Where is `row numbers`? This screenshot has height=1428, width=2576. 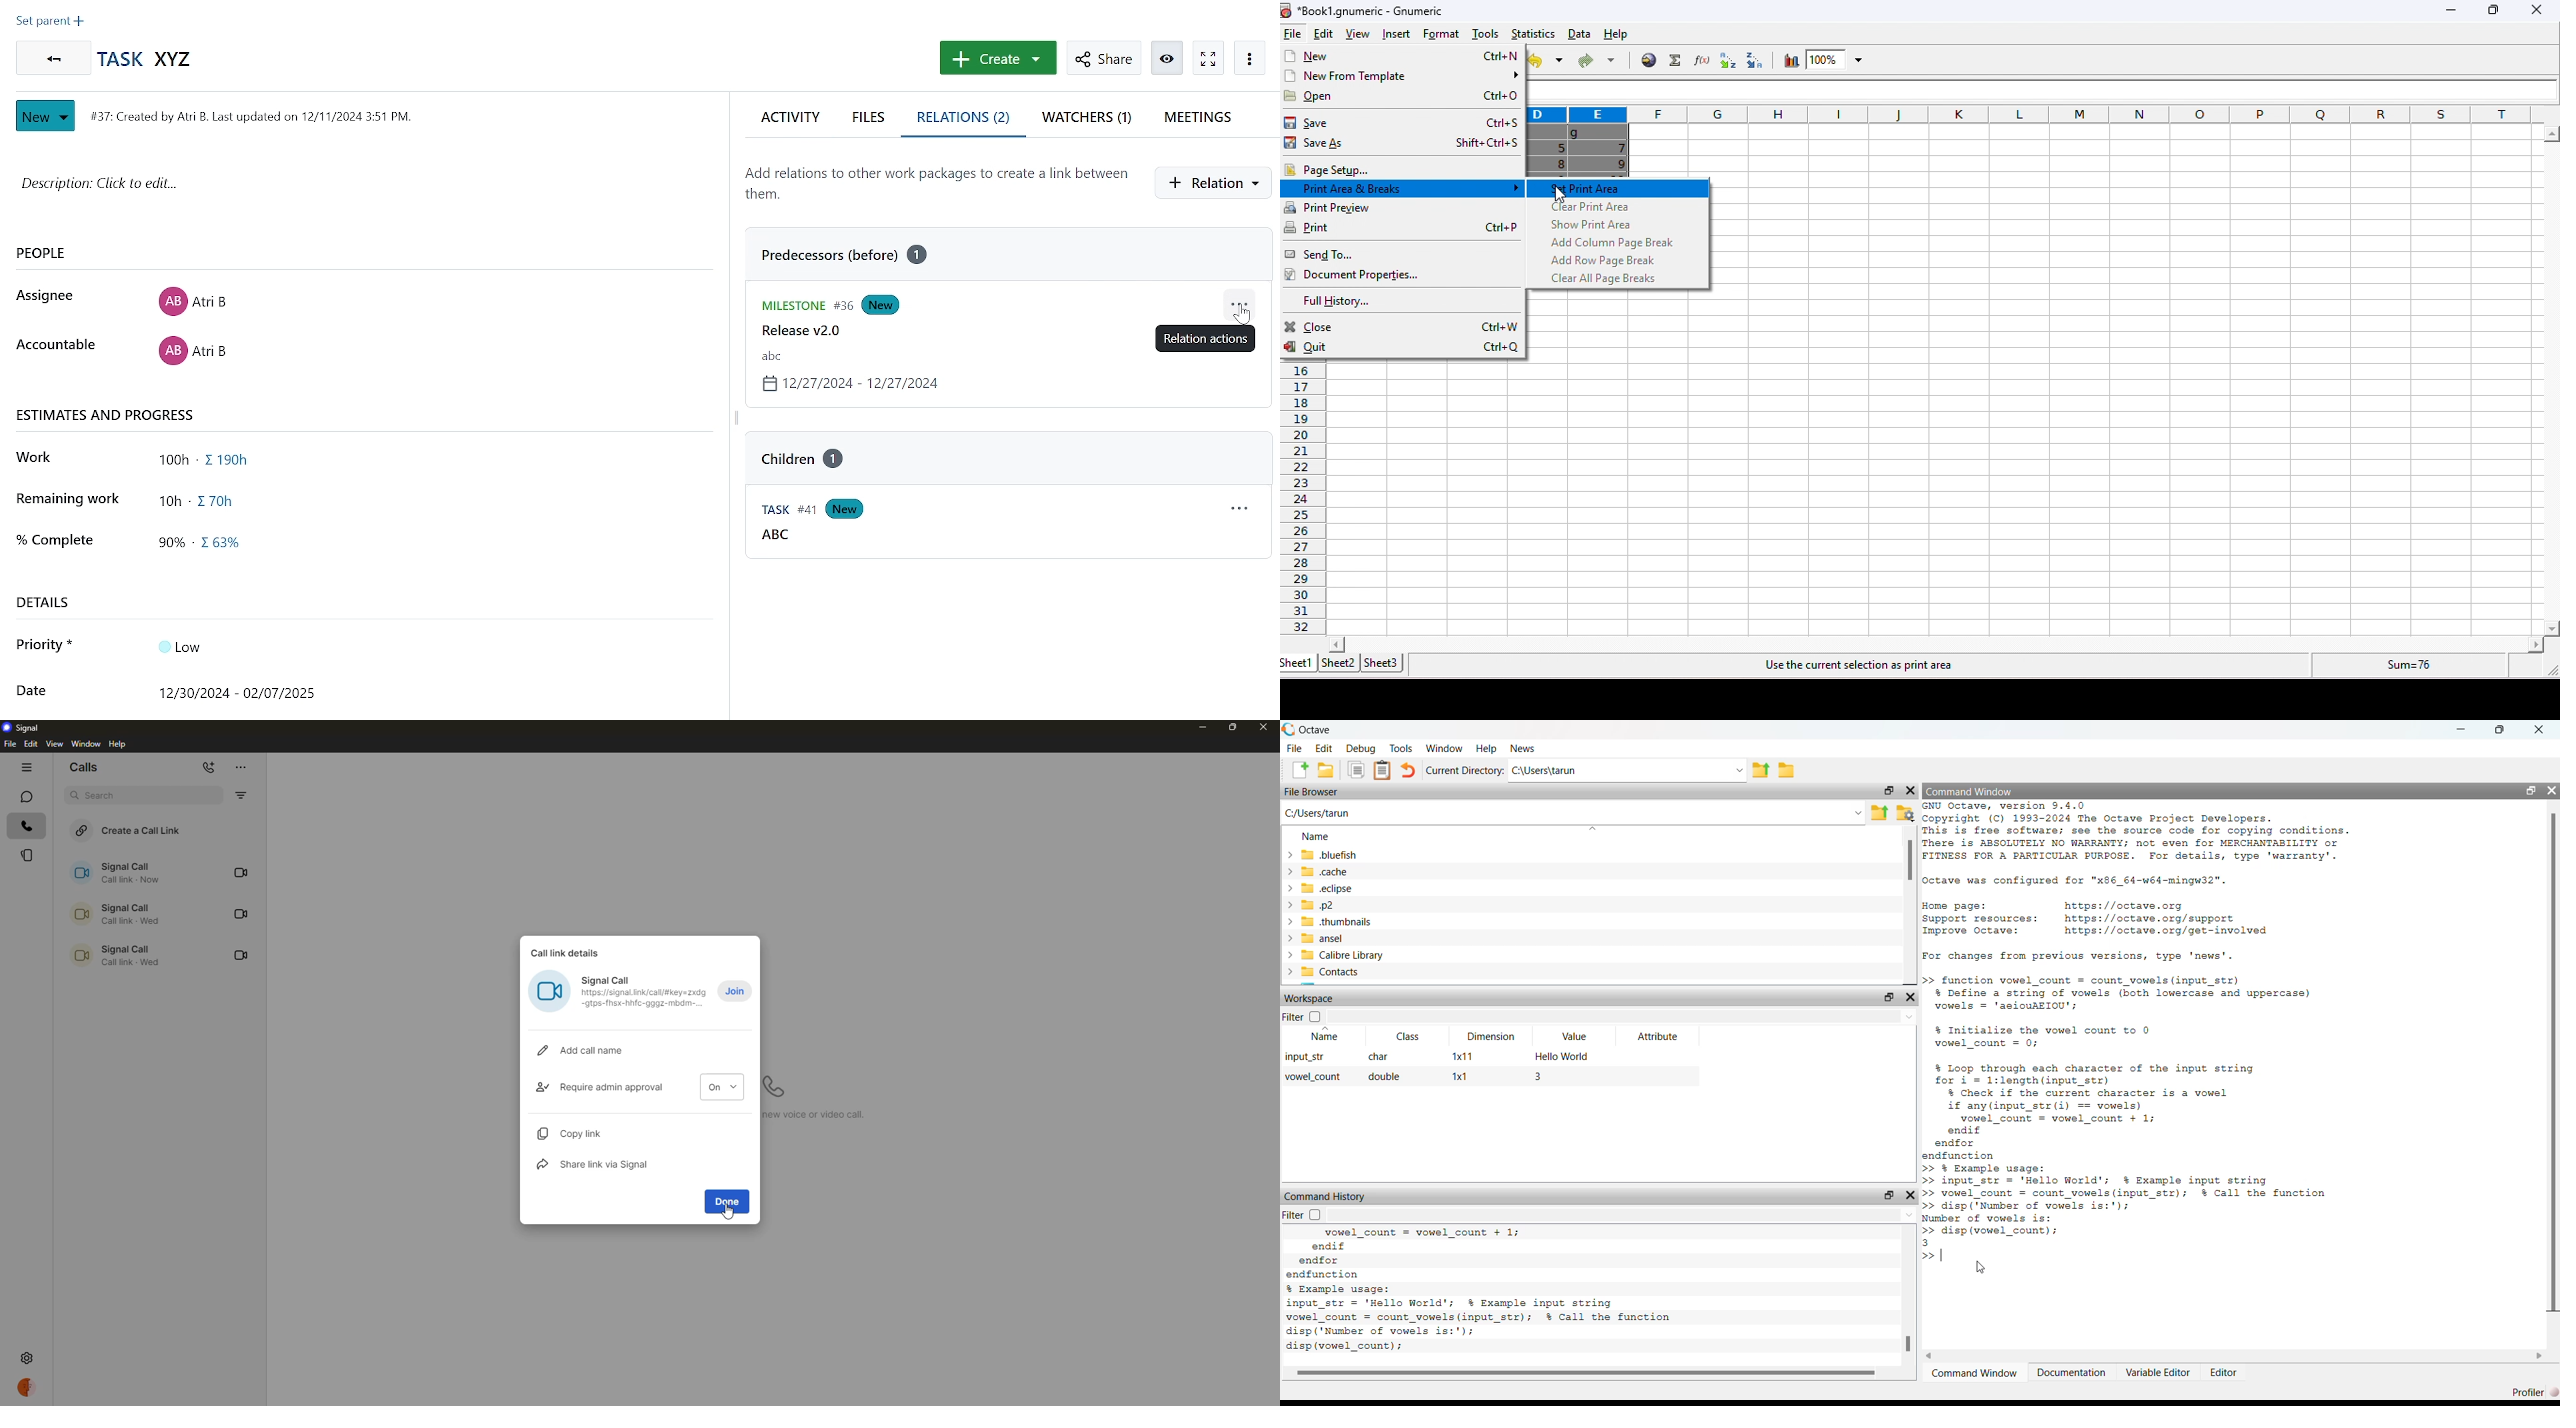 row numbers is located at coordinates (1304, 501).